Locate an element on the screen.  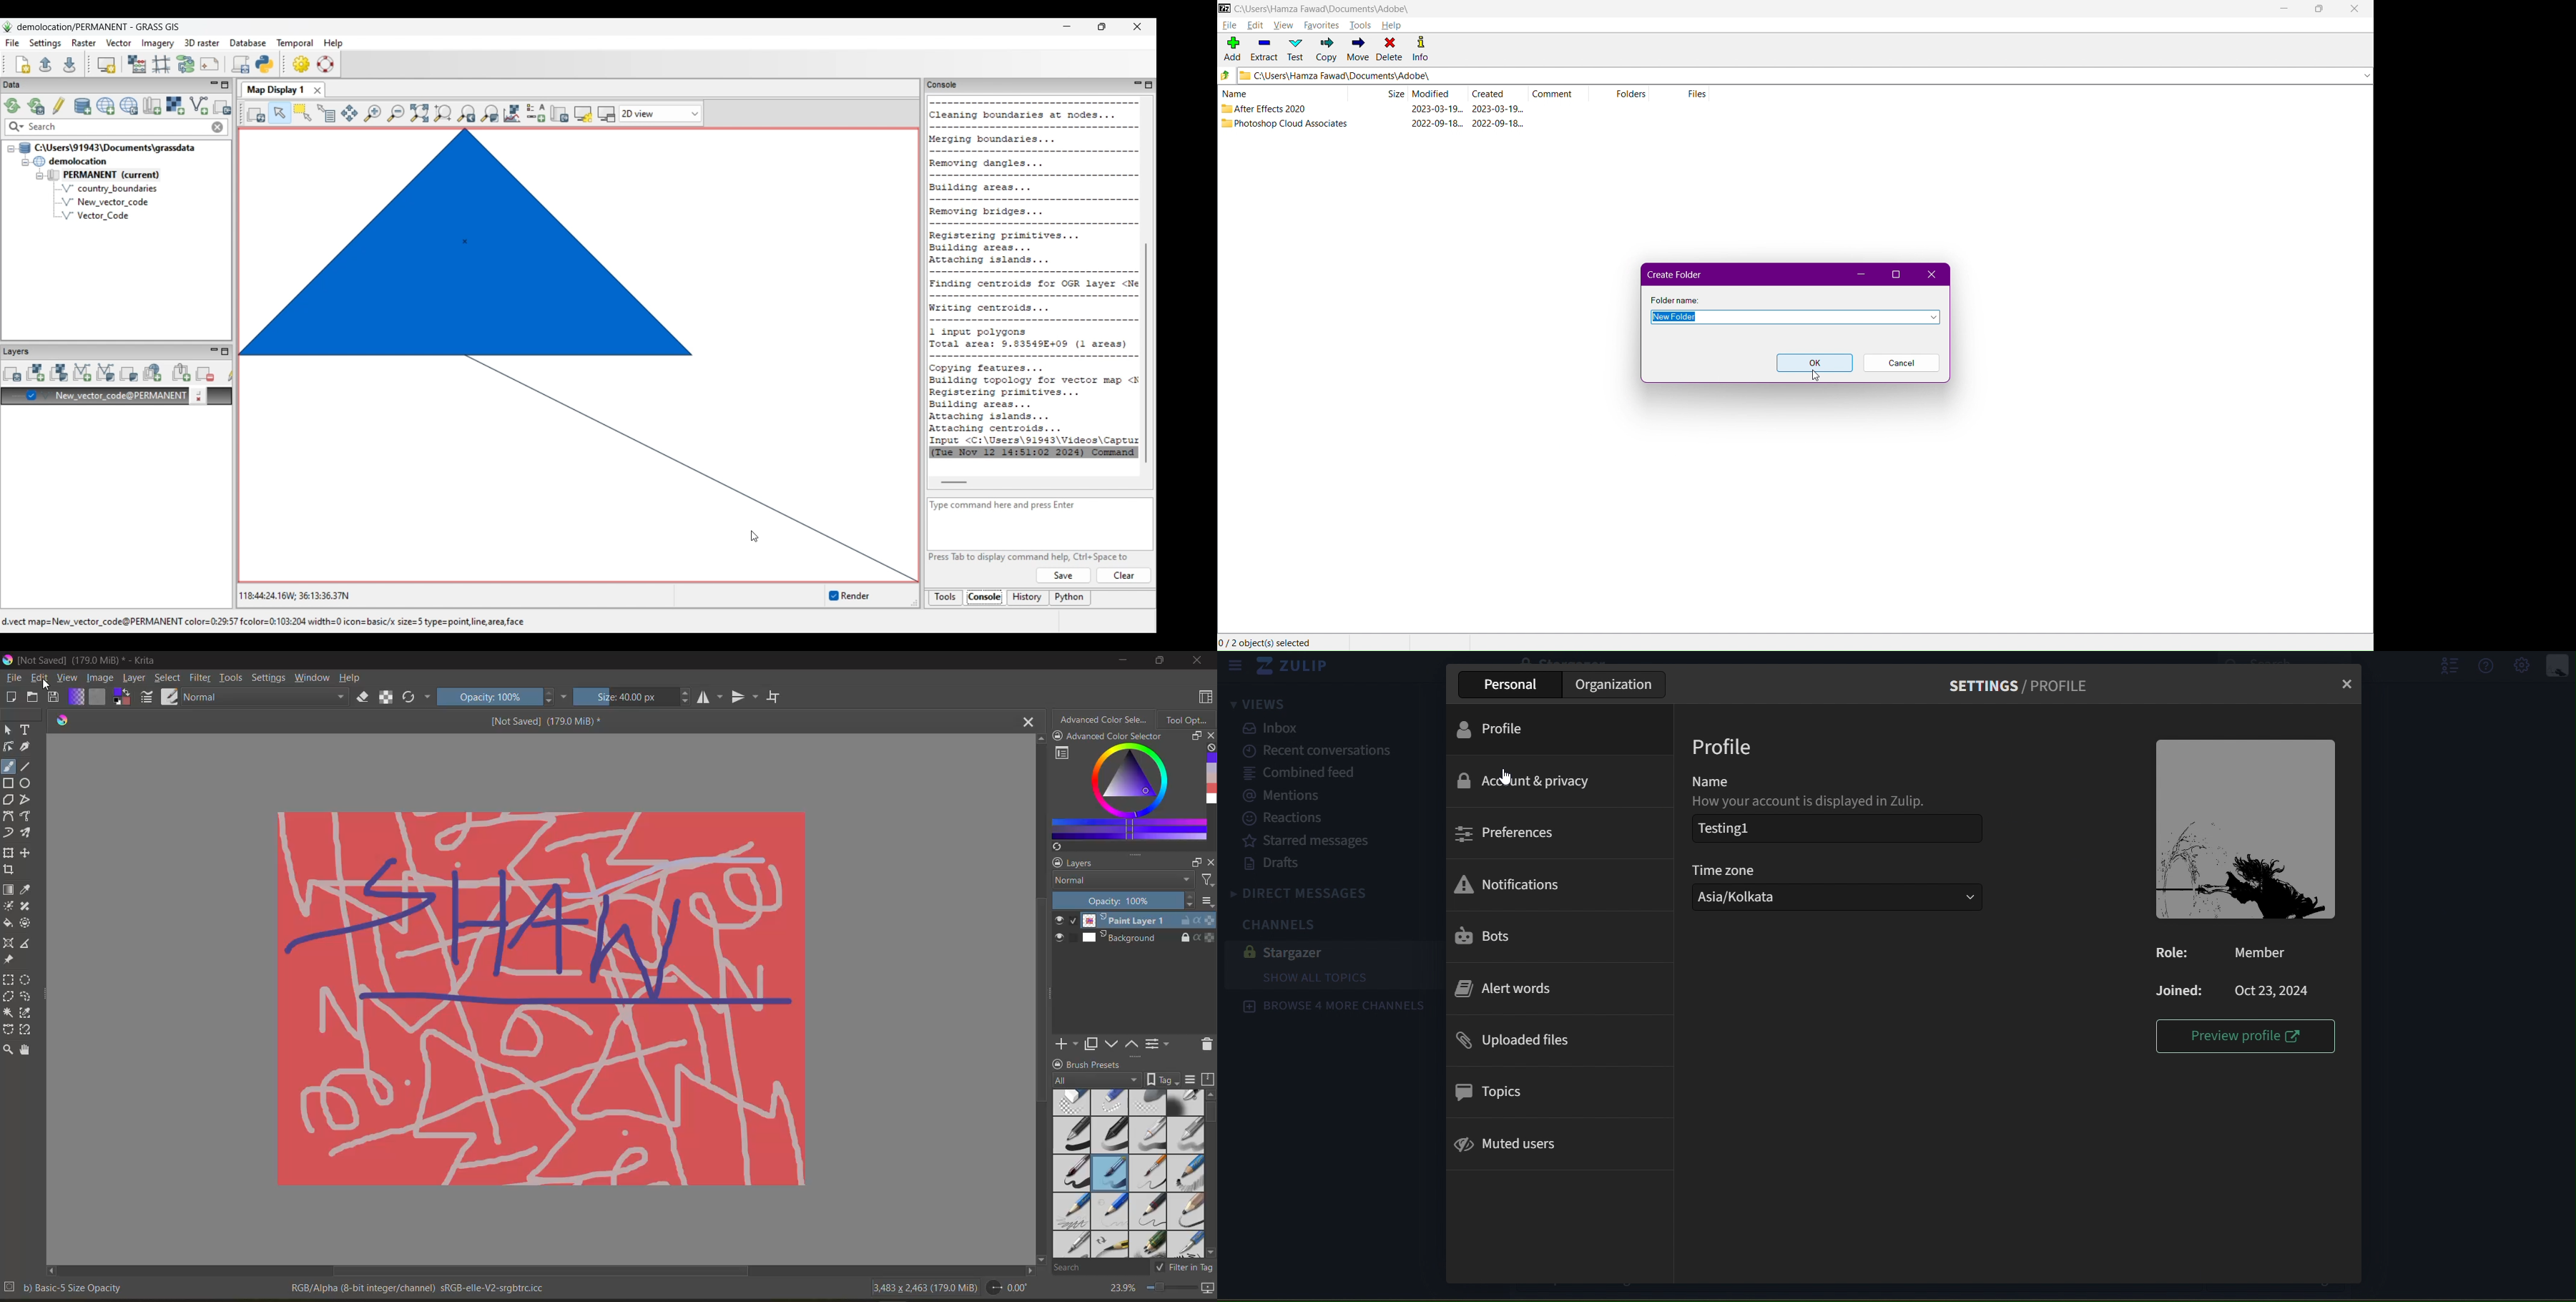
personal menu is located at coordinates (2560, 666).